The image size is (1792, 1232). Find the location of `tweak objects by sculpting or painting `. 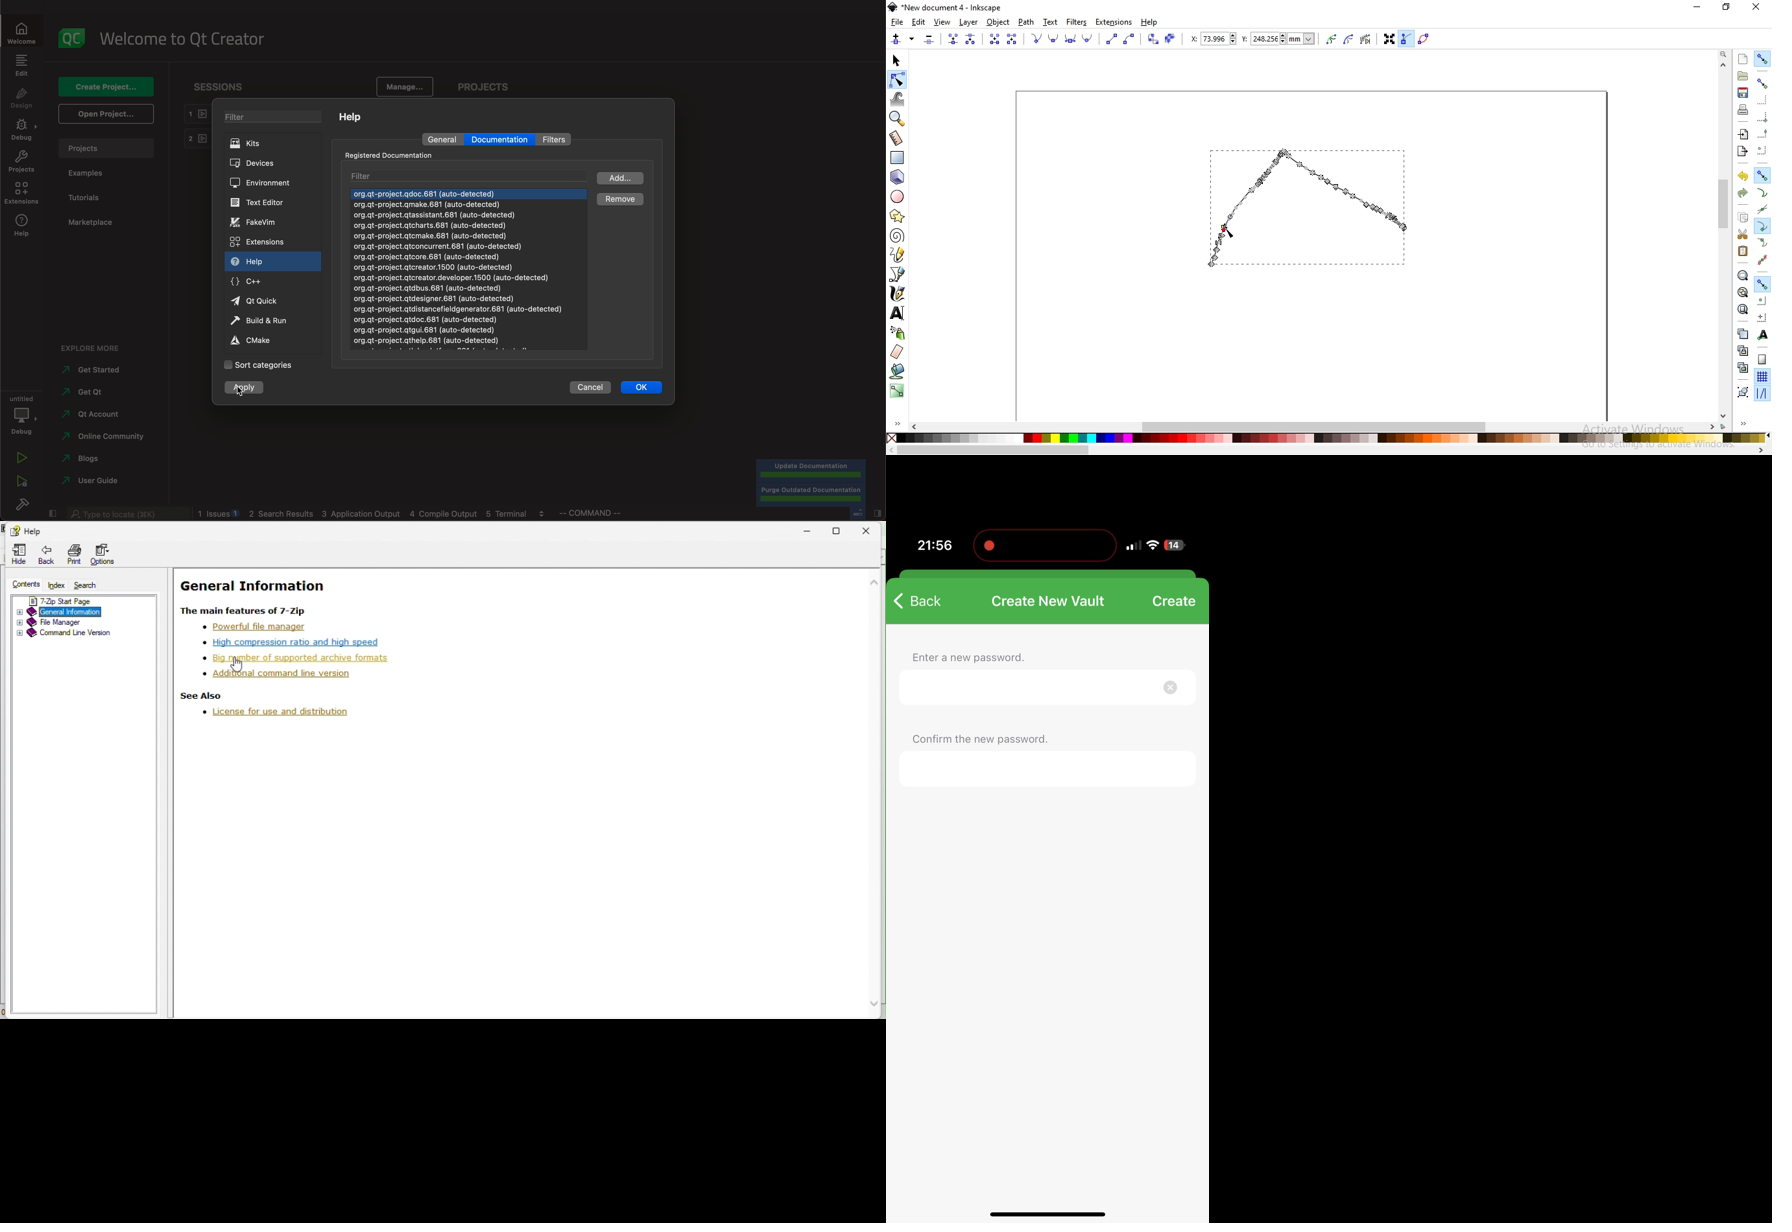

tweak objects by sculpting or painting  is located at coordinates (898, 99).